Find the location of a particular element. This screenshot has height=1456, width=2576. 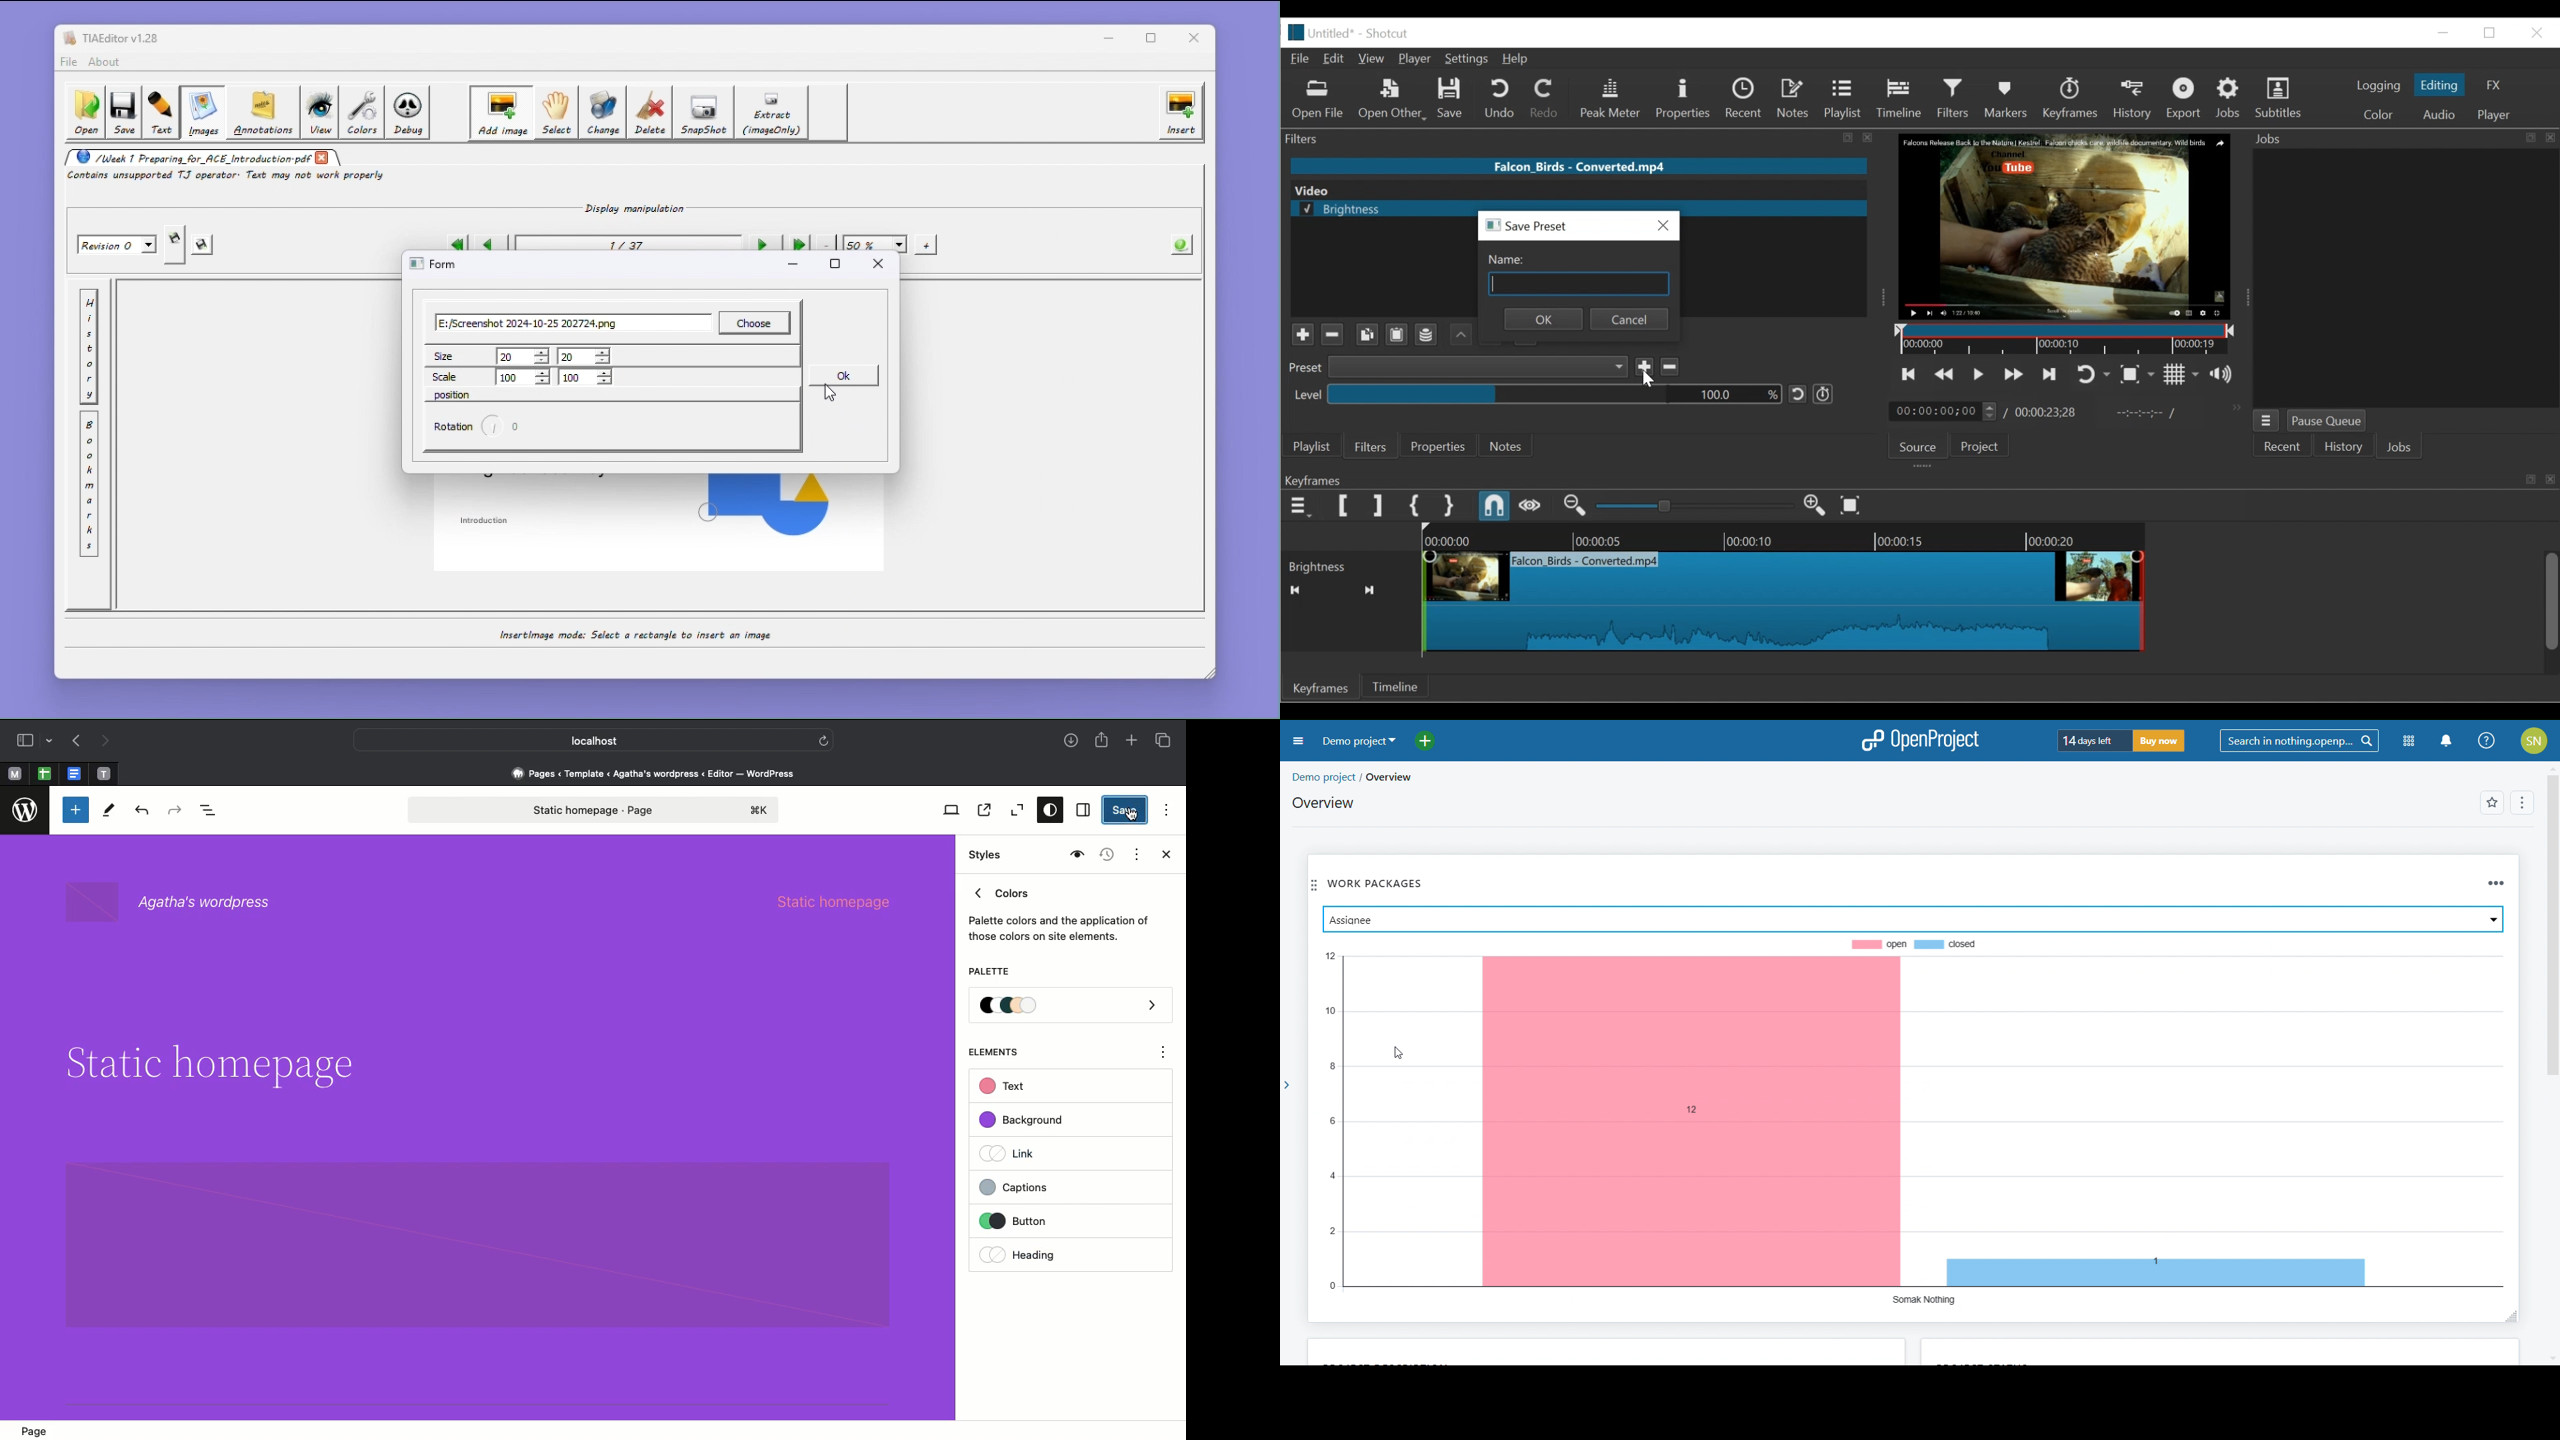

Notes is located at coordinates (1794, 98).